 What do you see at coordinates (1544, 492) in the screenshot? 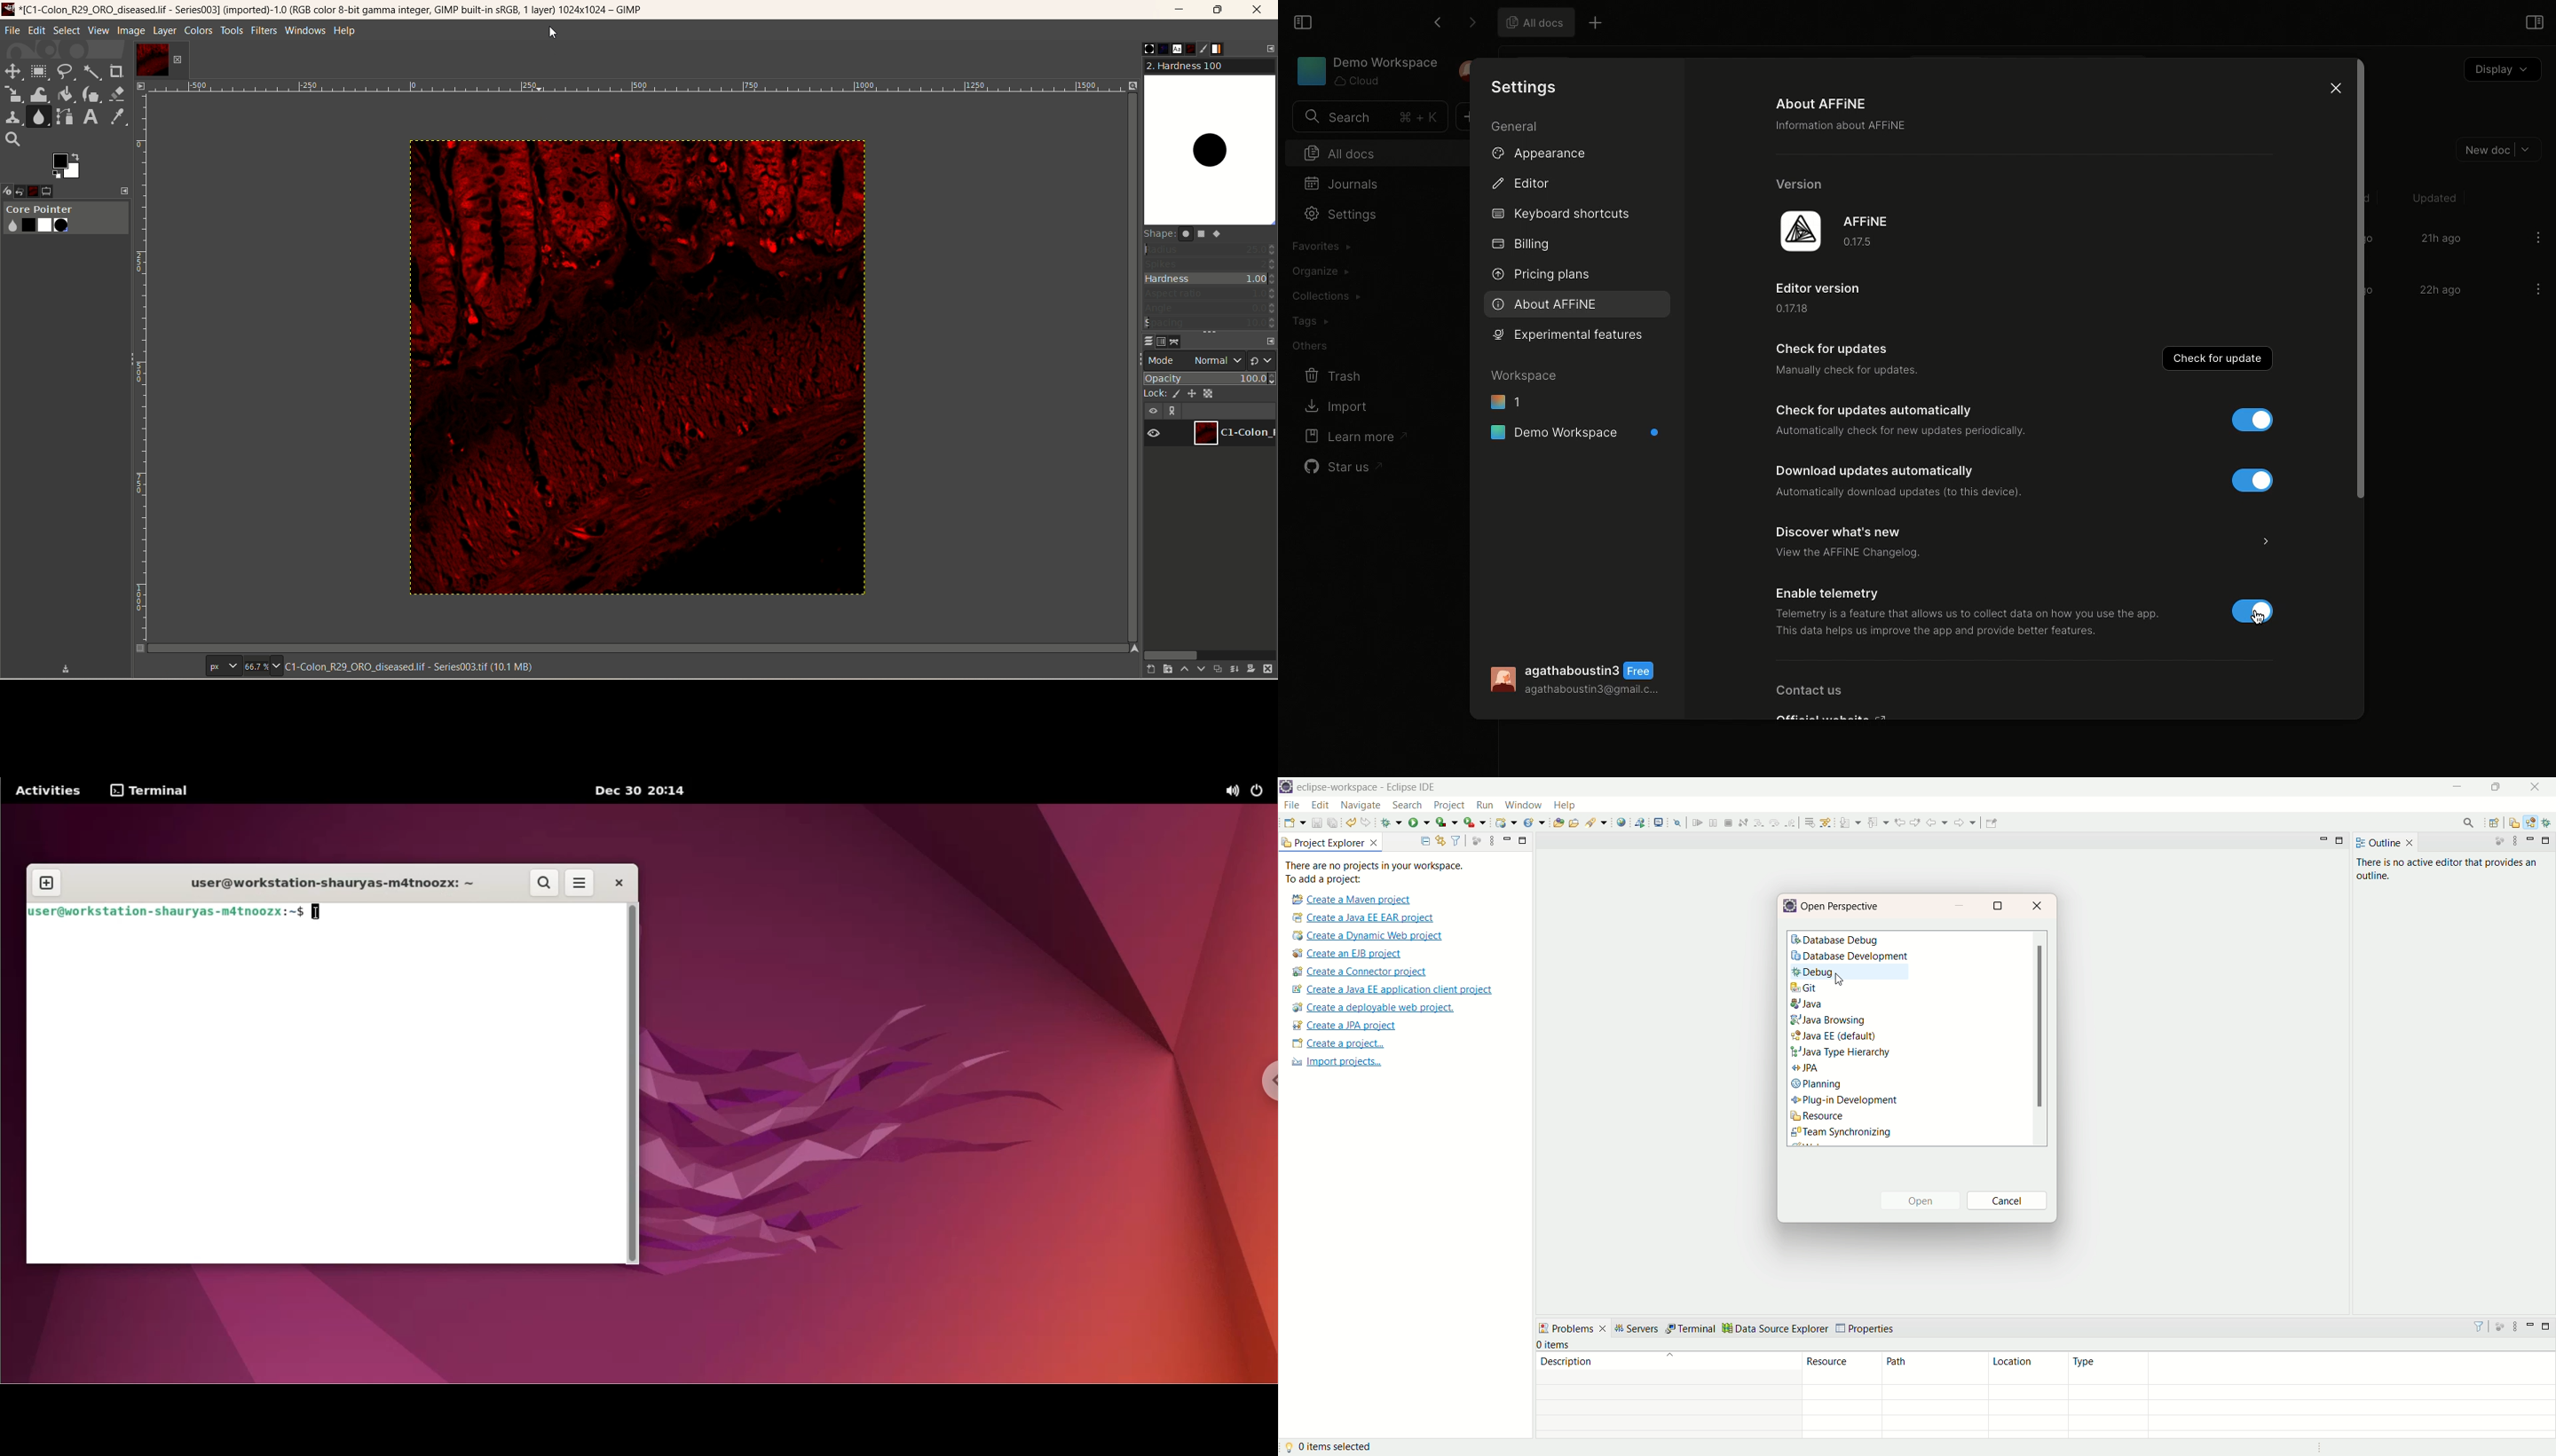
I see `Properties` at bounding box center [1544, 492].